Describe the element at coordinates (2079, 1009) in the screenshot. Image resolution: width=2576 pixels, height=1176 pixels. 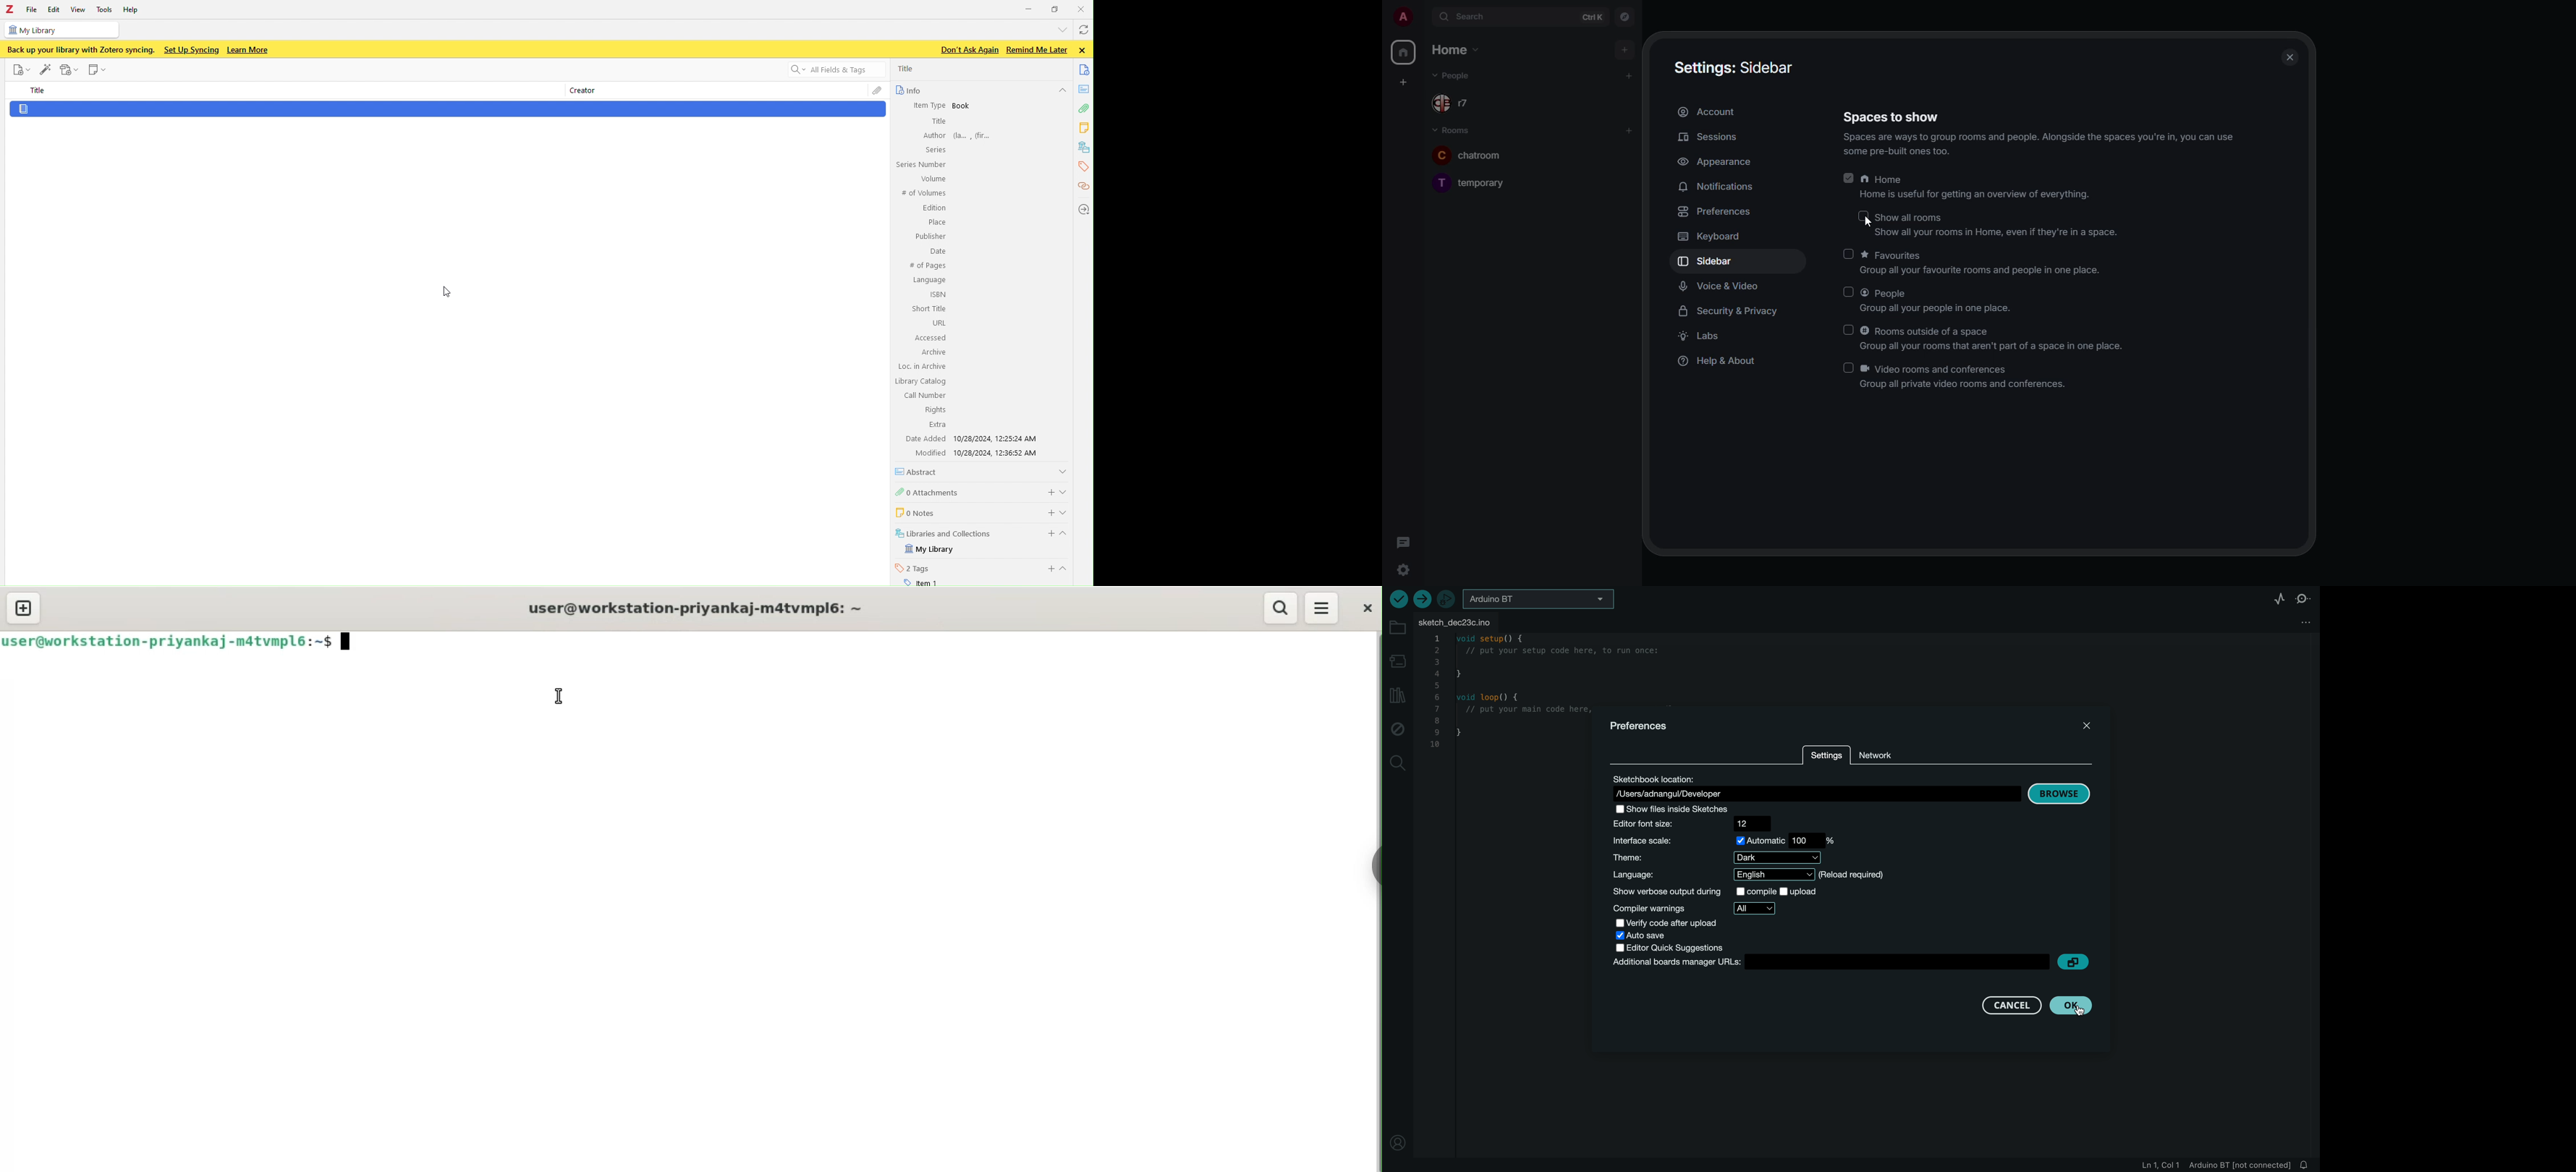
I see `cursor` at that location.